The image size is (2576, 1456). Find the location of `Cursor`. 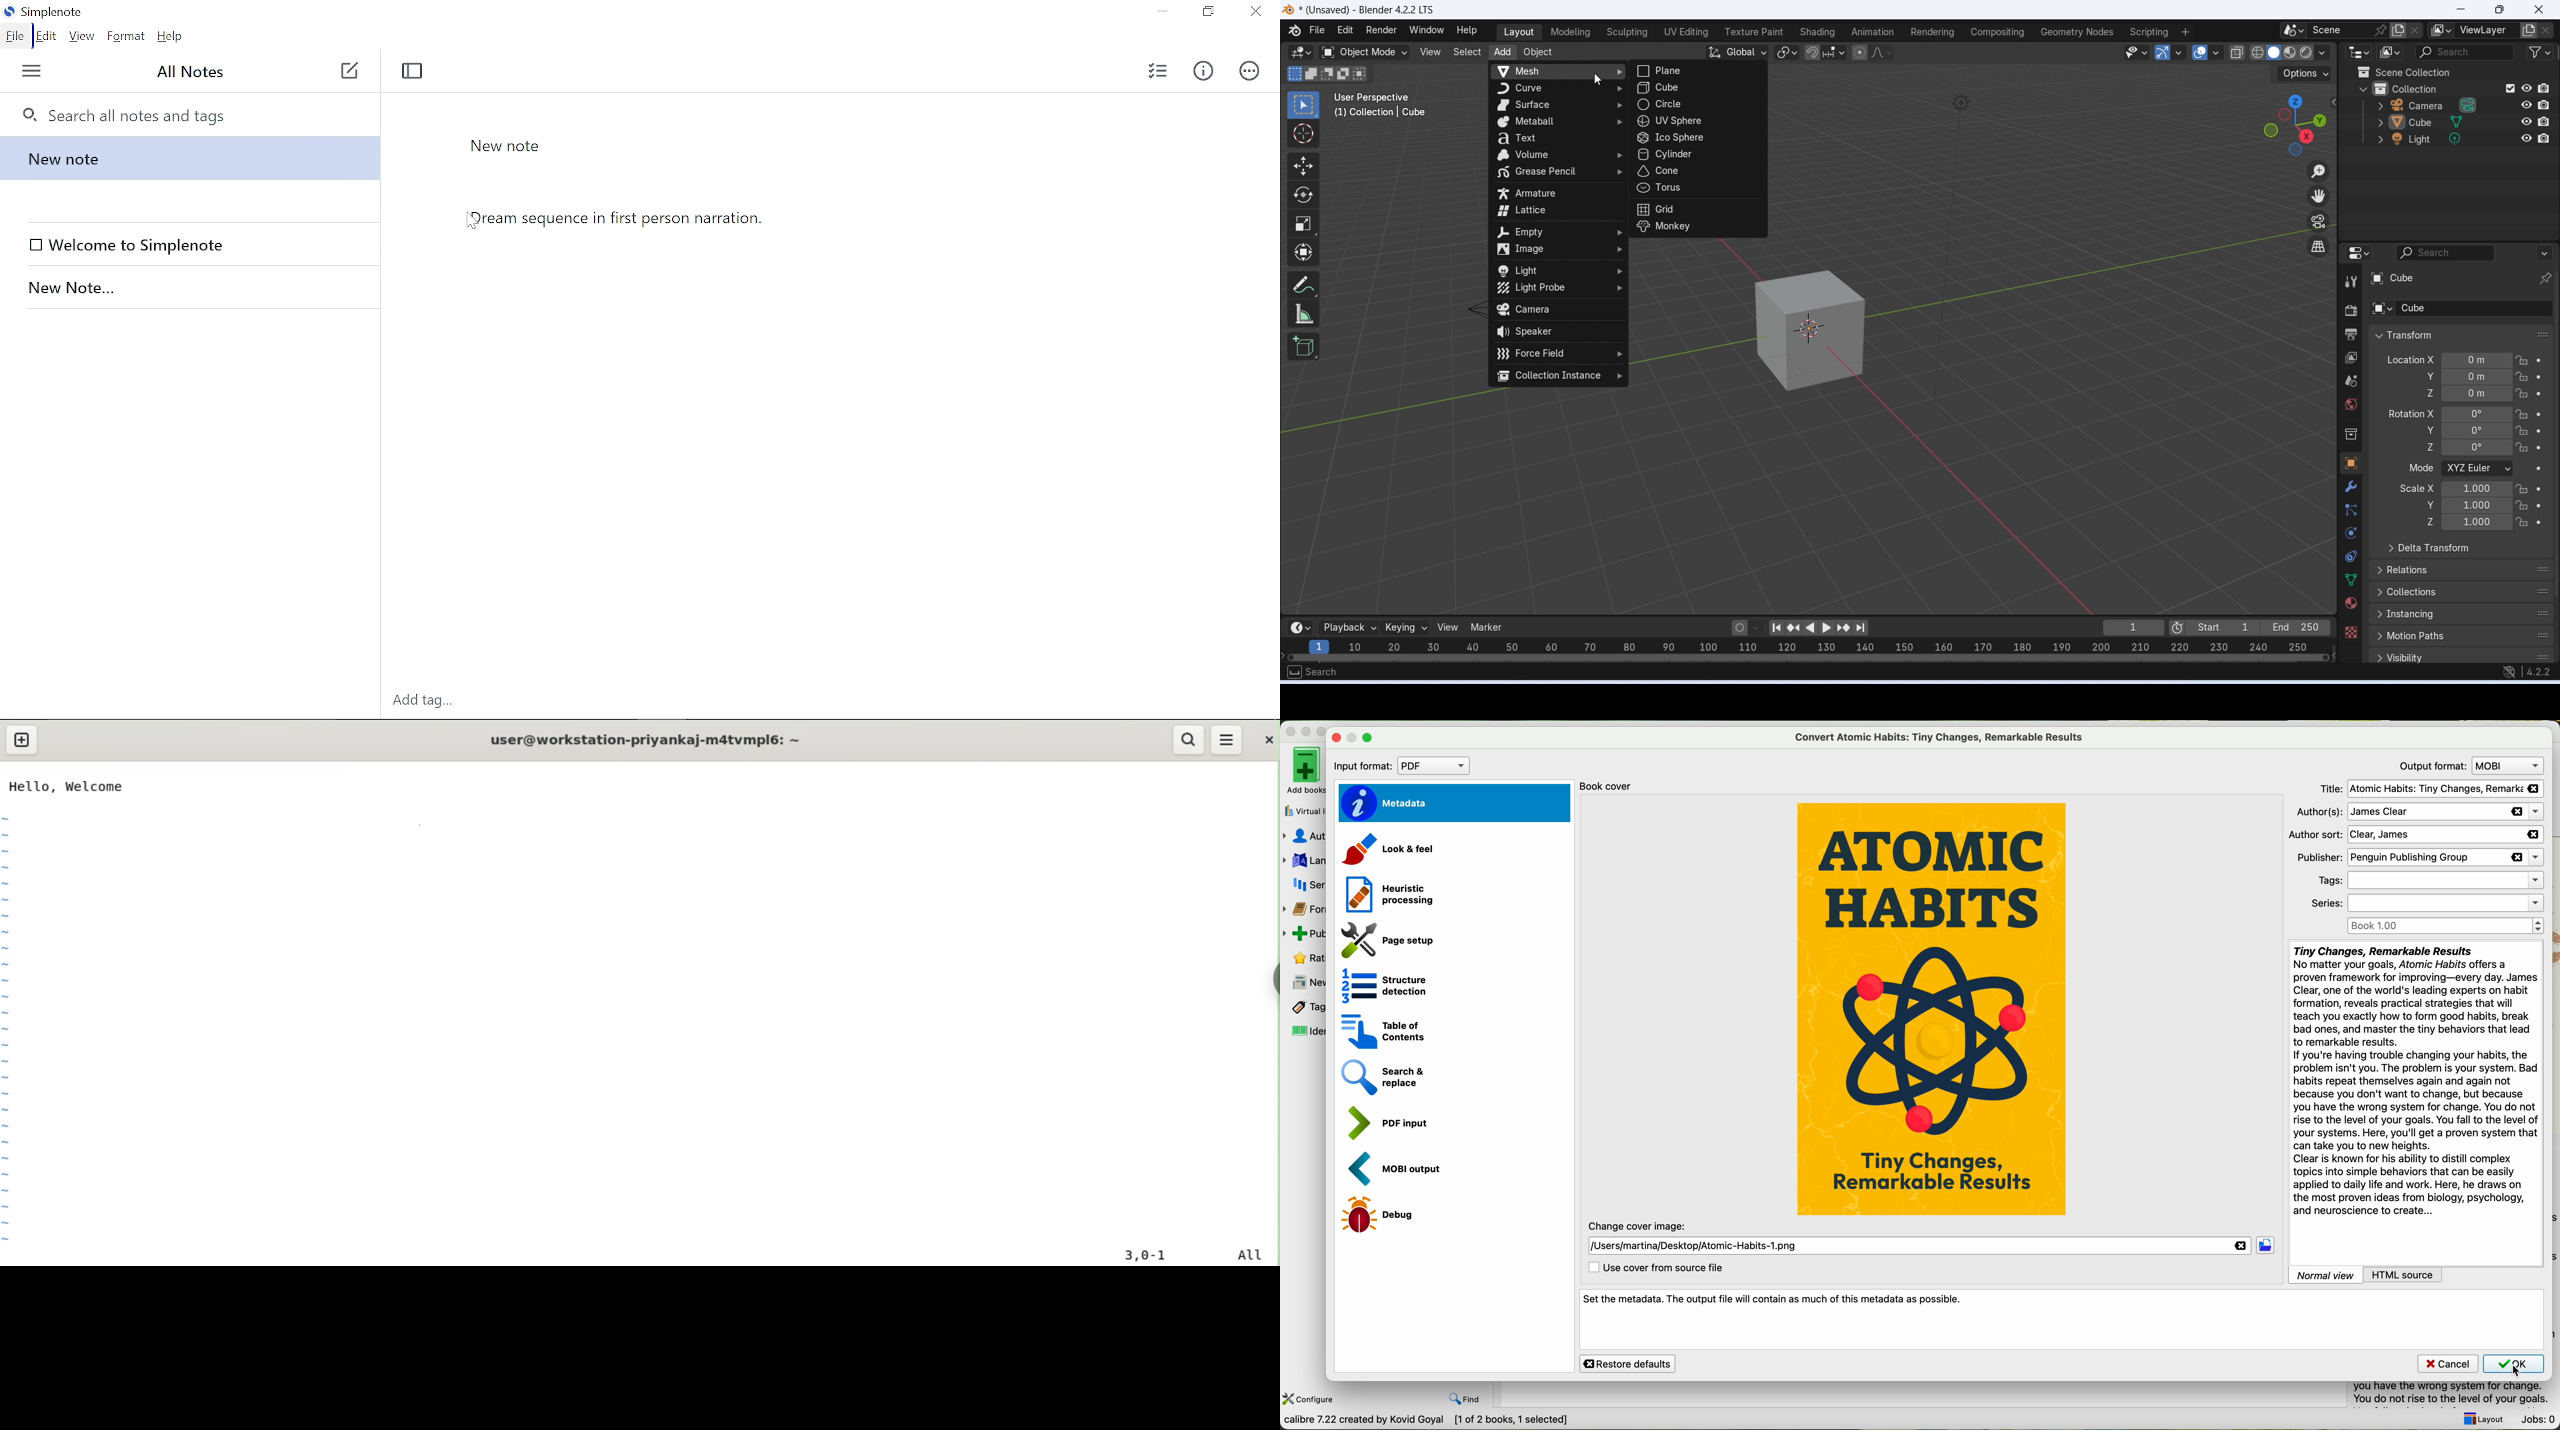

Cursor is located at coordinates (1303, 133).